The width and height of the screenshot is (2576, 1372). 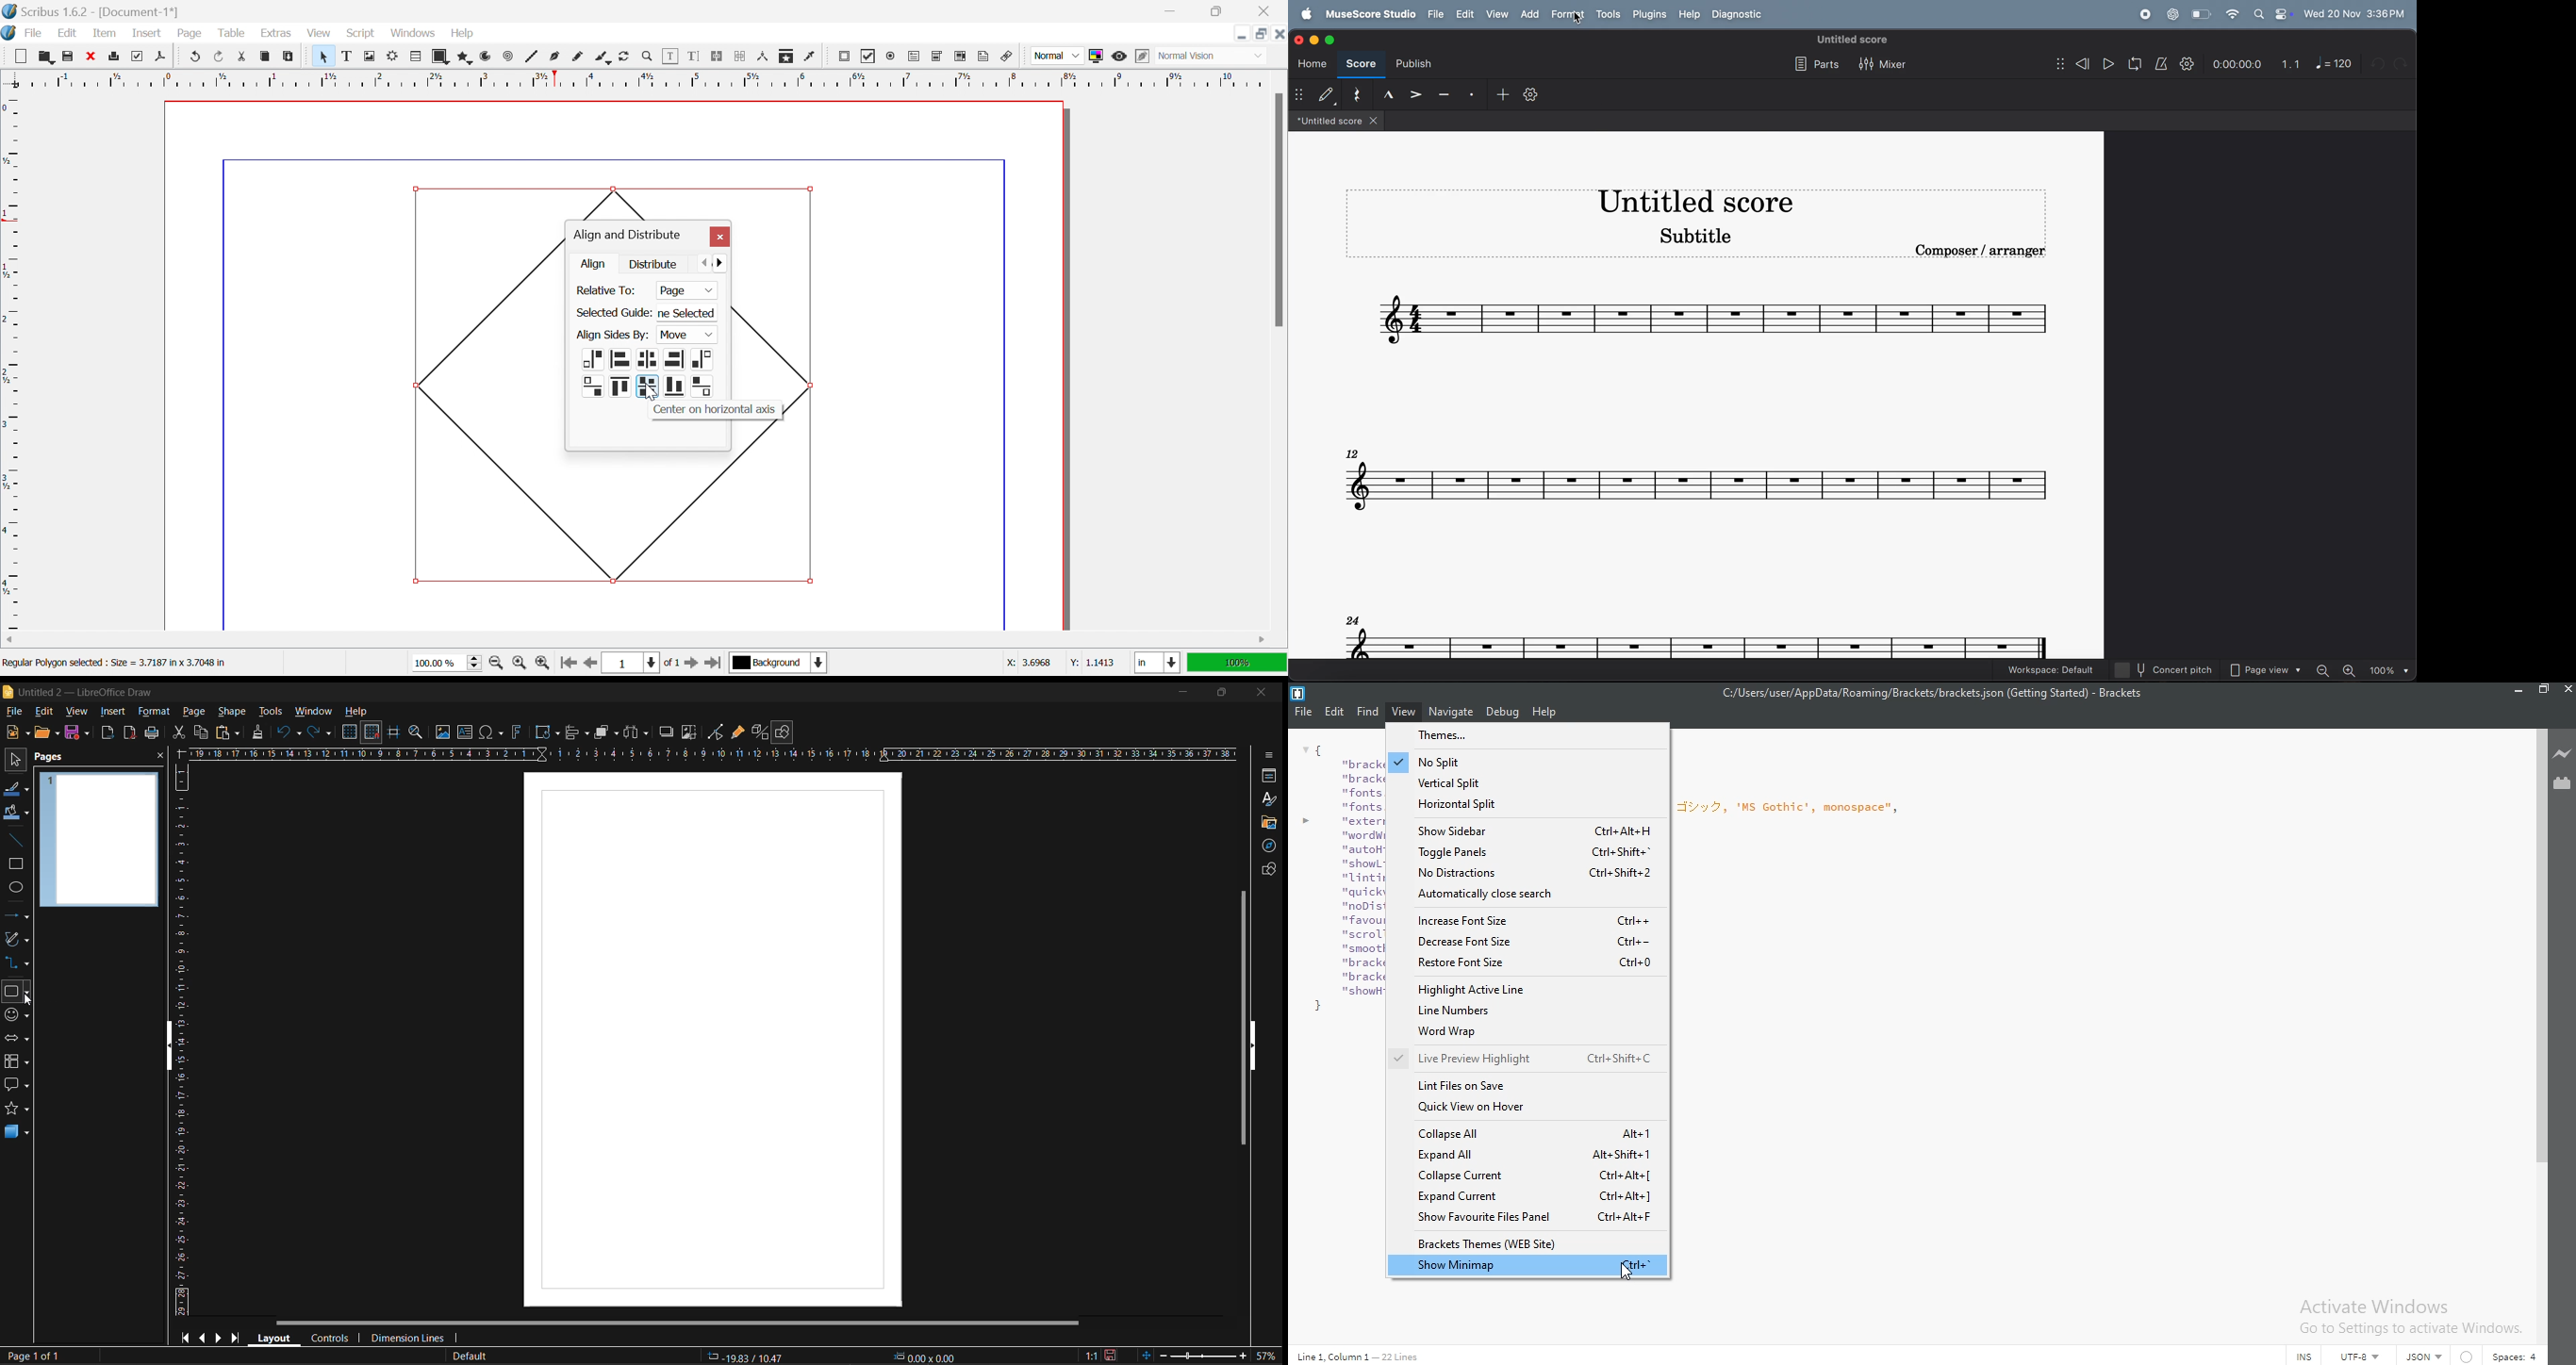 I want to click on dimension lines, so click(x=407, y=1339).